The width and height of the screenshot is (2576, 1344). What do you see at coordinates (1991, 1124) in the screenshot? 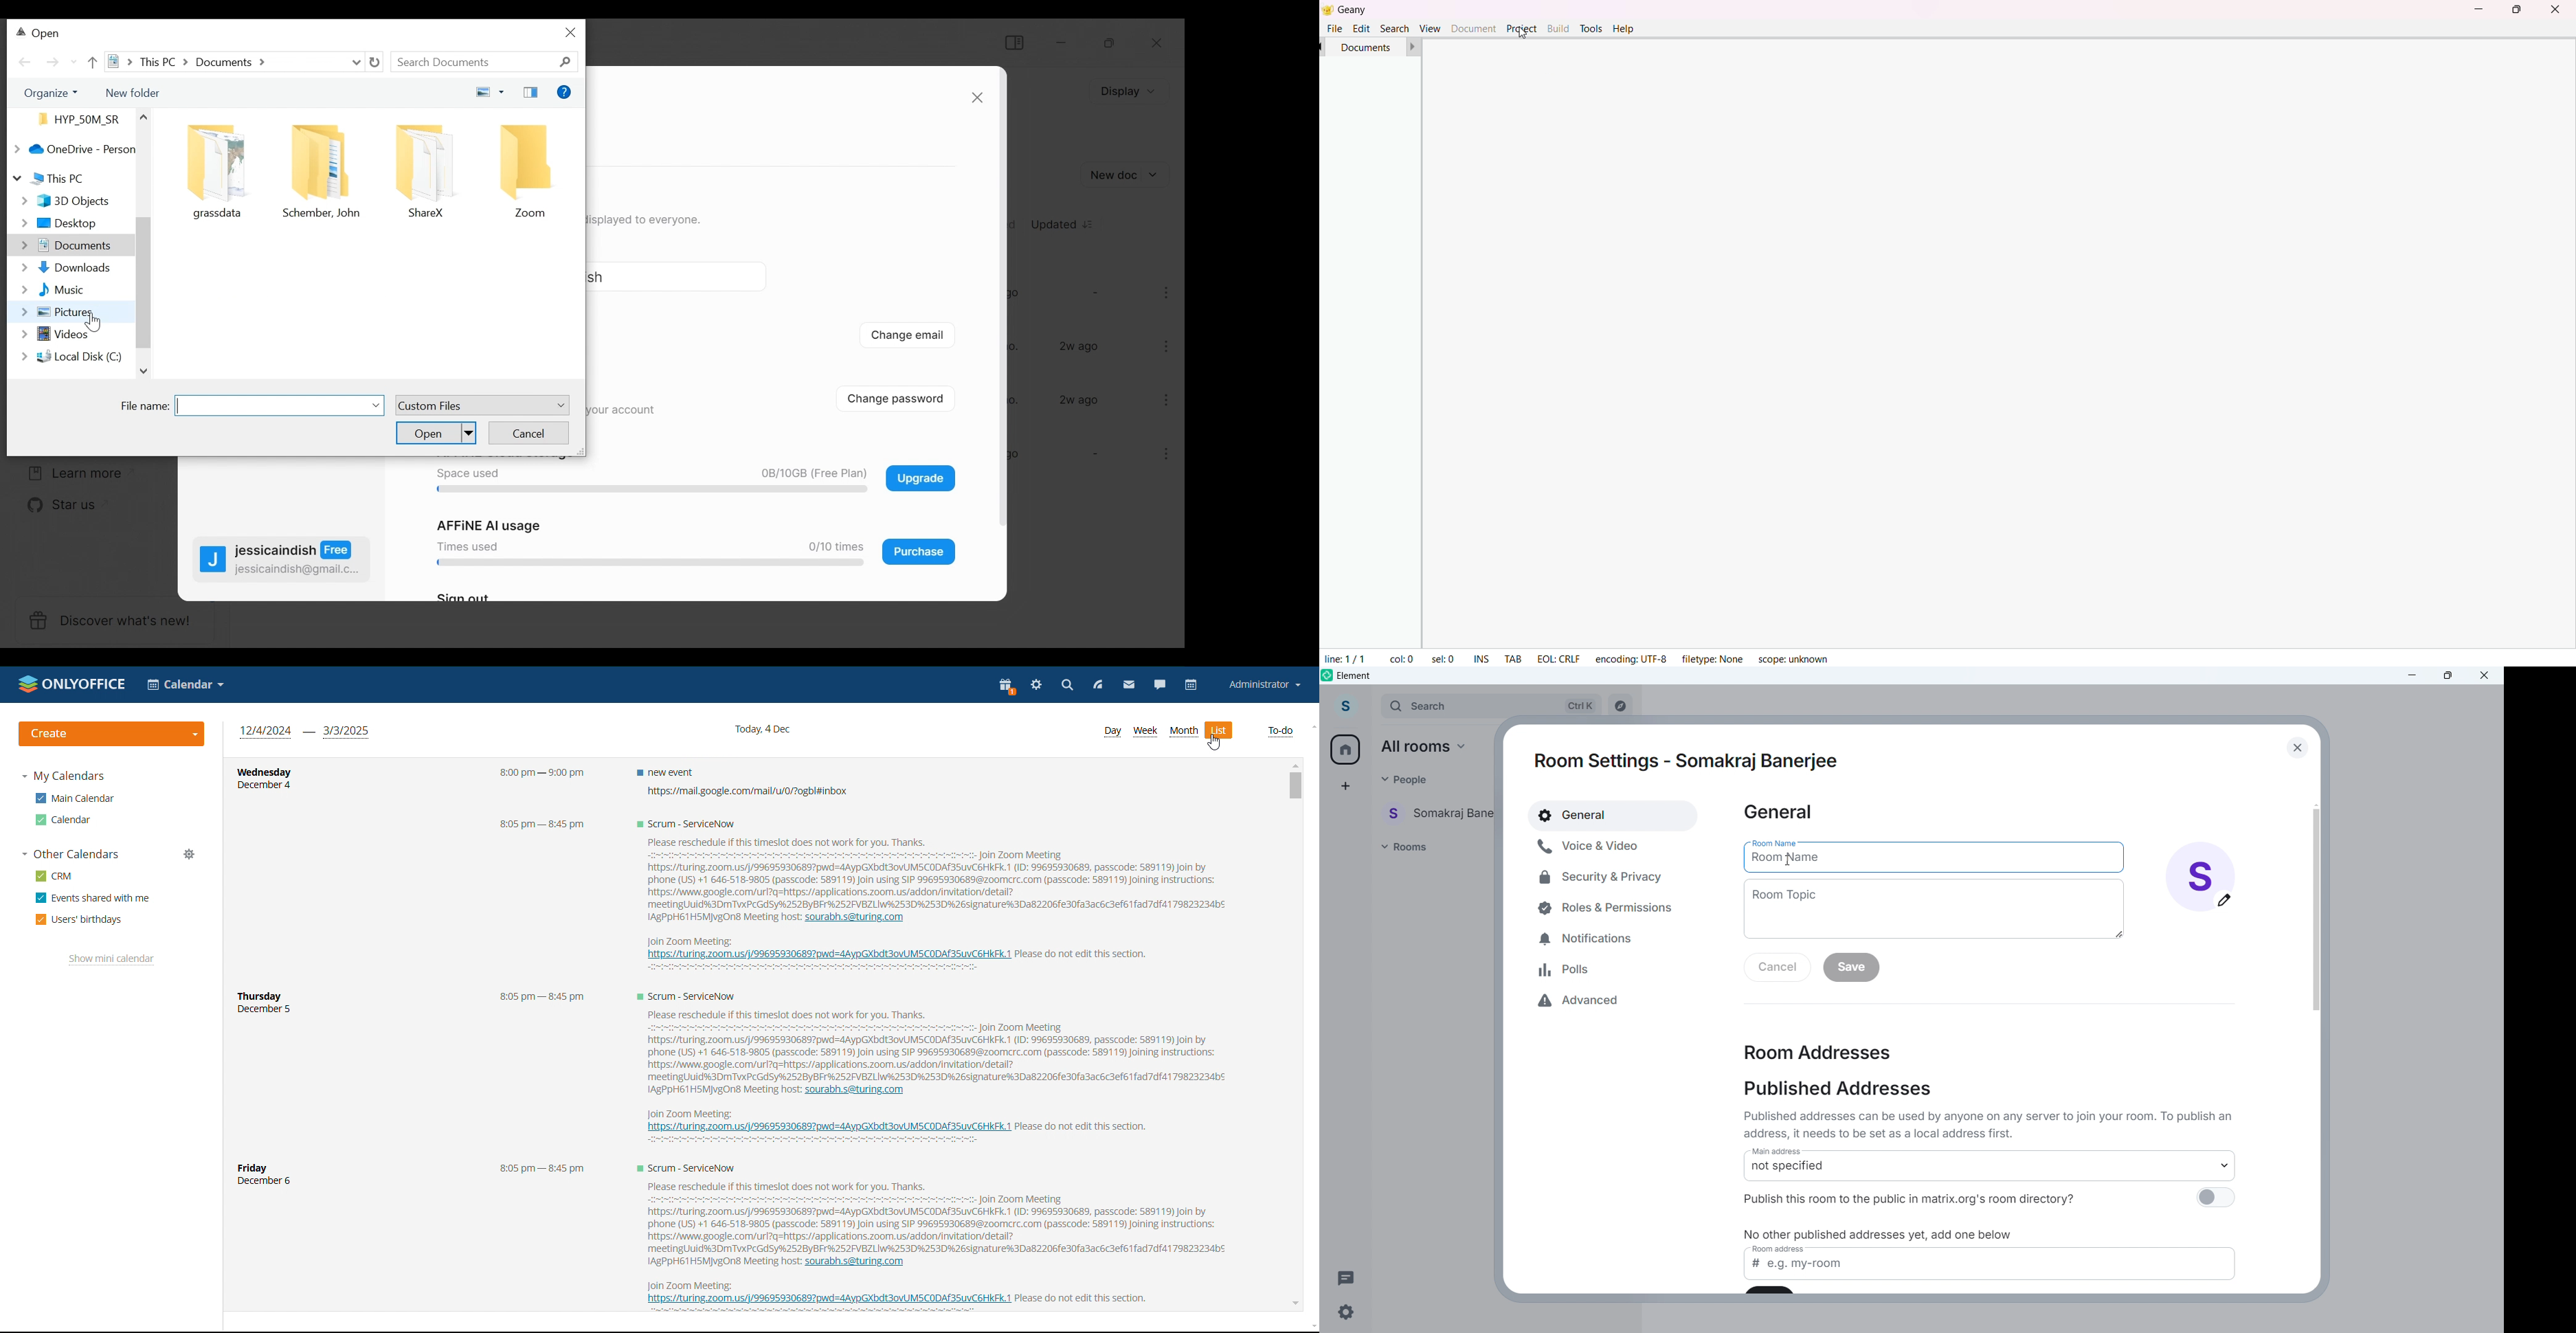
I see `published address can be used by anyone on any server to join your room . to publish an address it needs to be set as a local address first` at bounding box center [1991, 1124].